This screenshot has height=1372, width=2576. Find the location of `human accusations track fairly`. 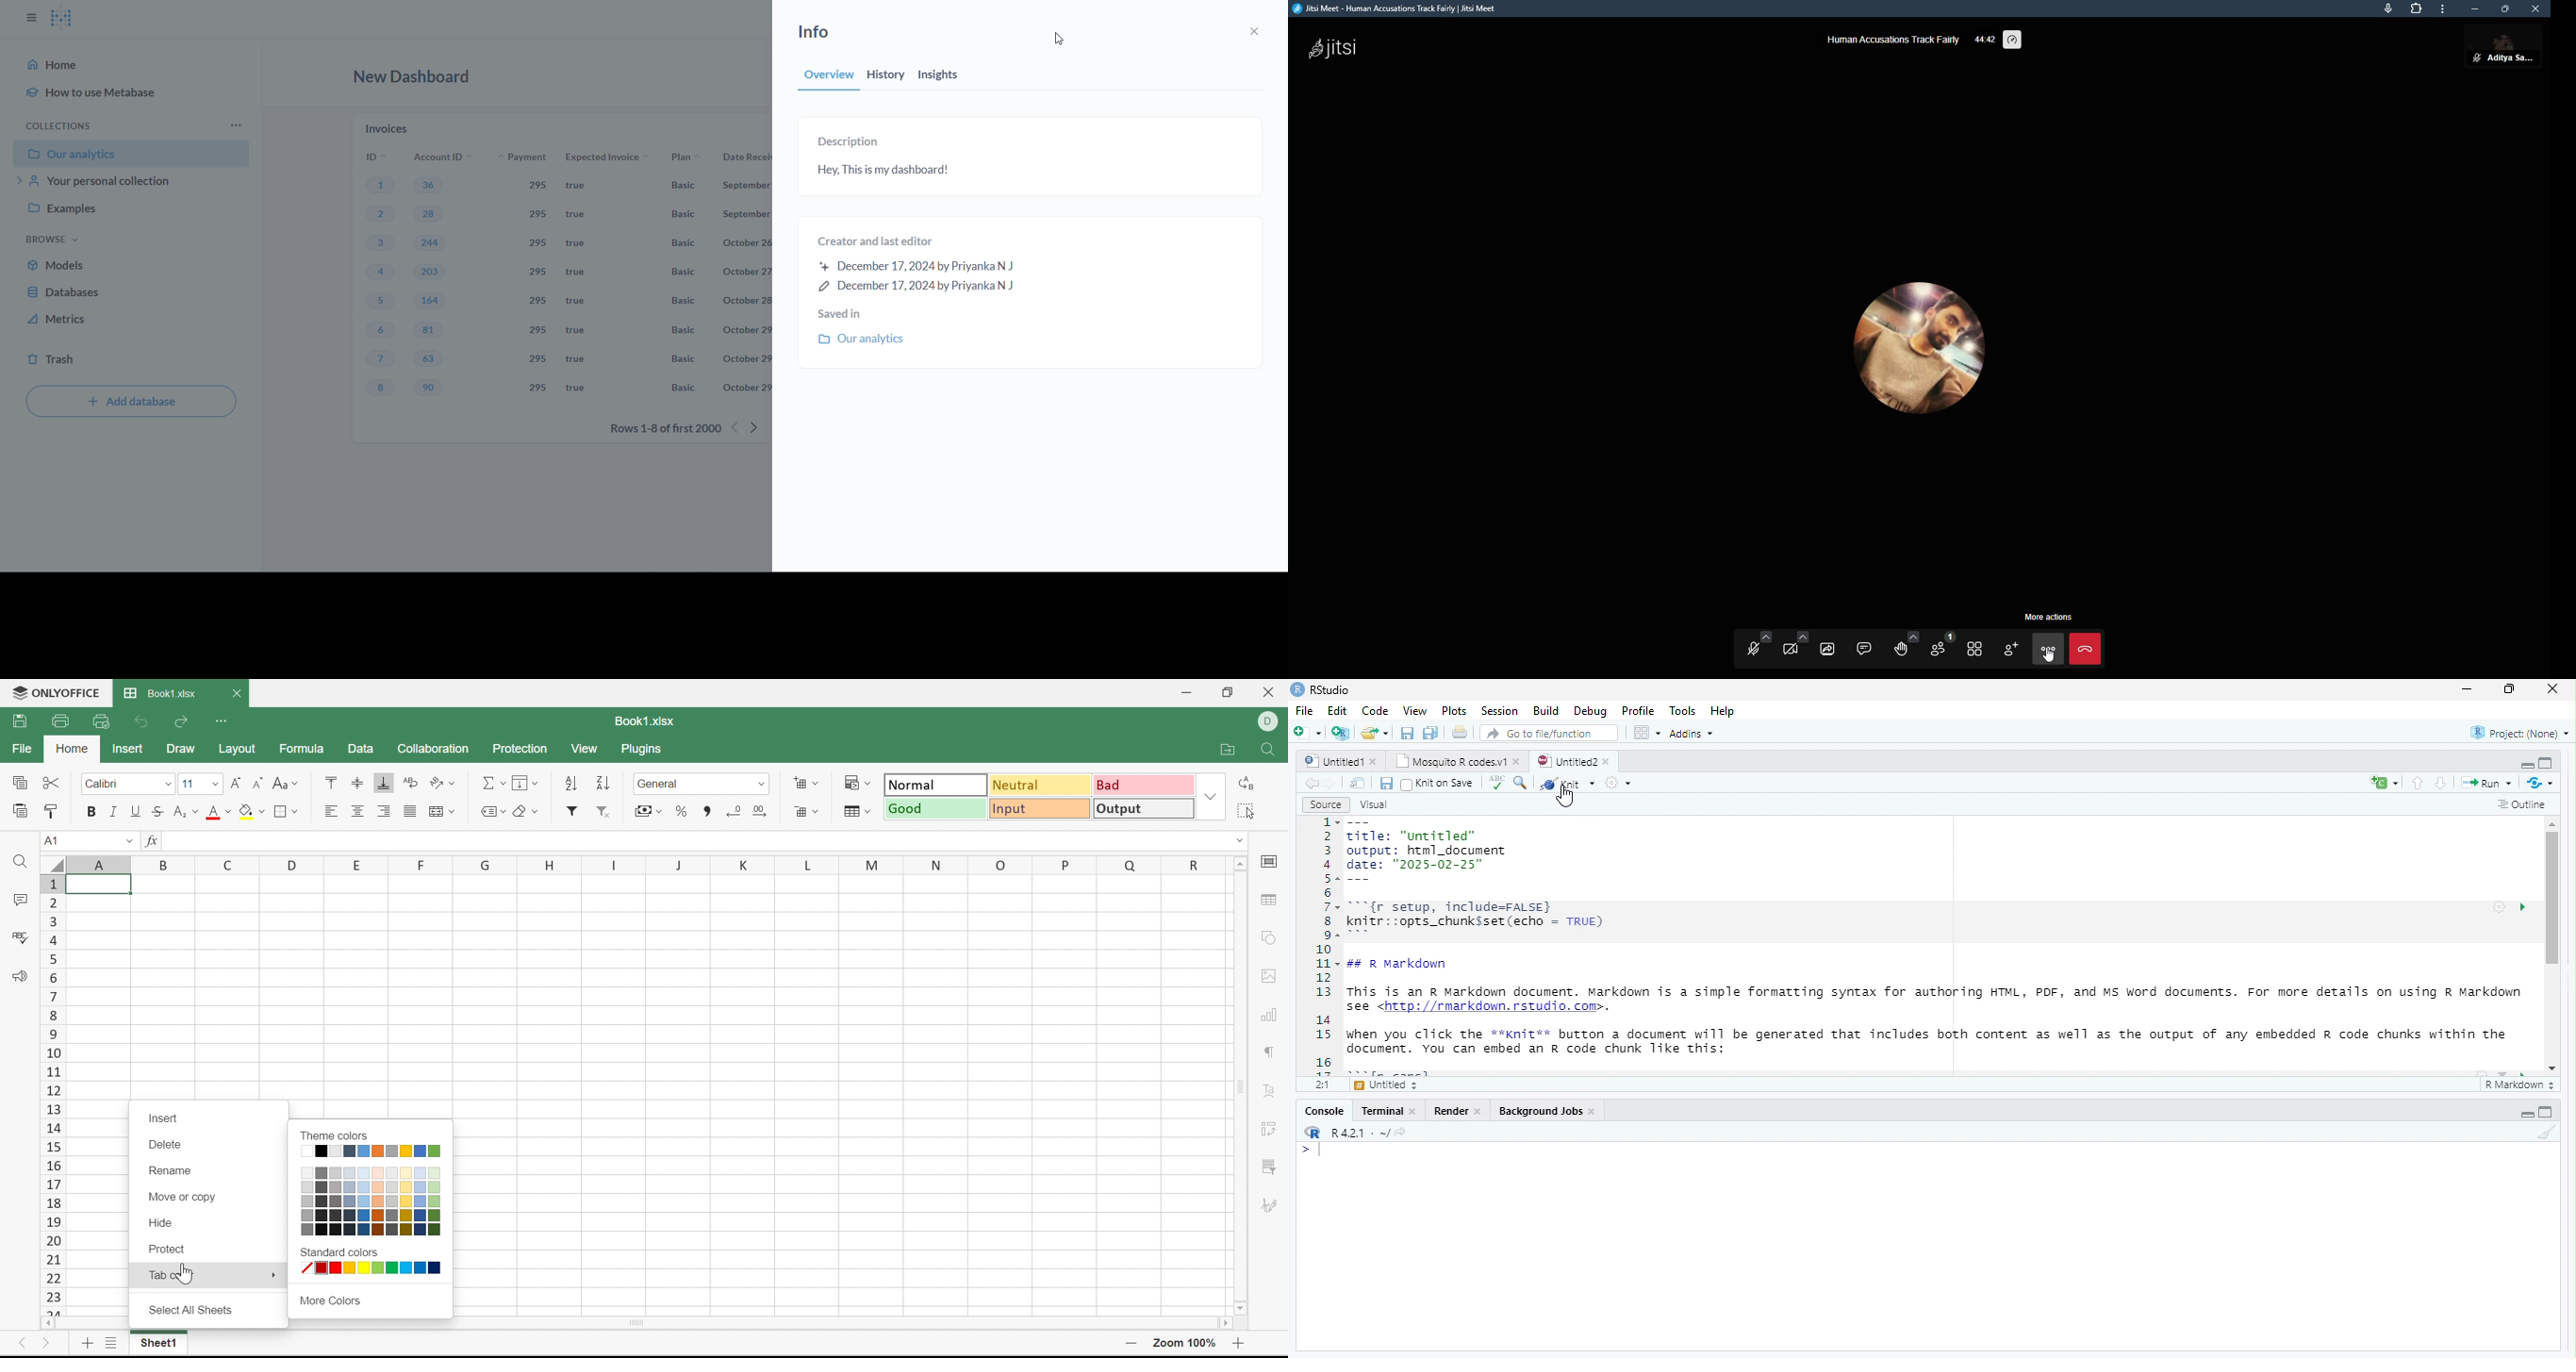

human accusations track fairly is located at coordinates (1893, 38).